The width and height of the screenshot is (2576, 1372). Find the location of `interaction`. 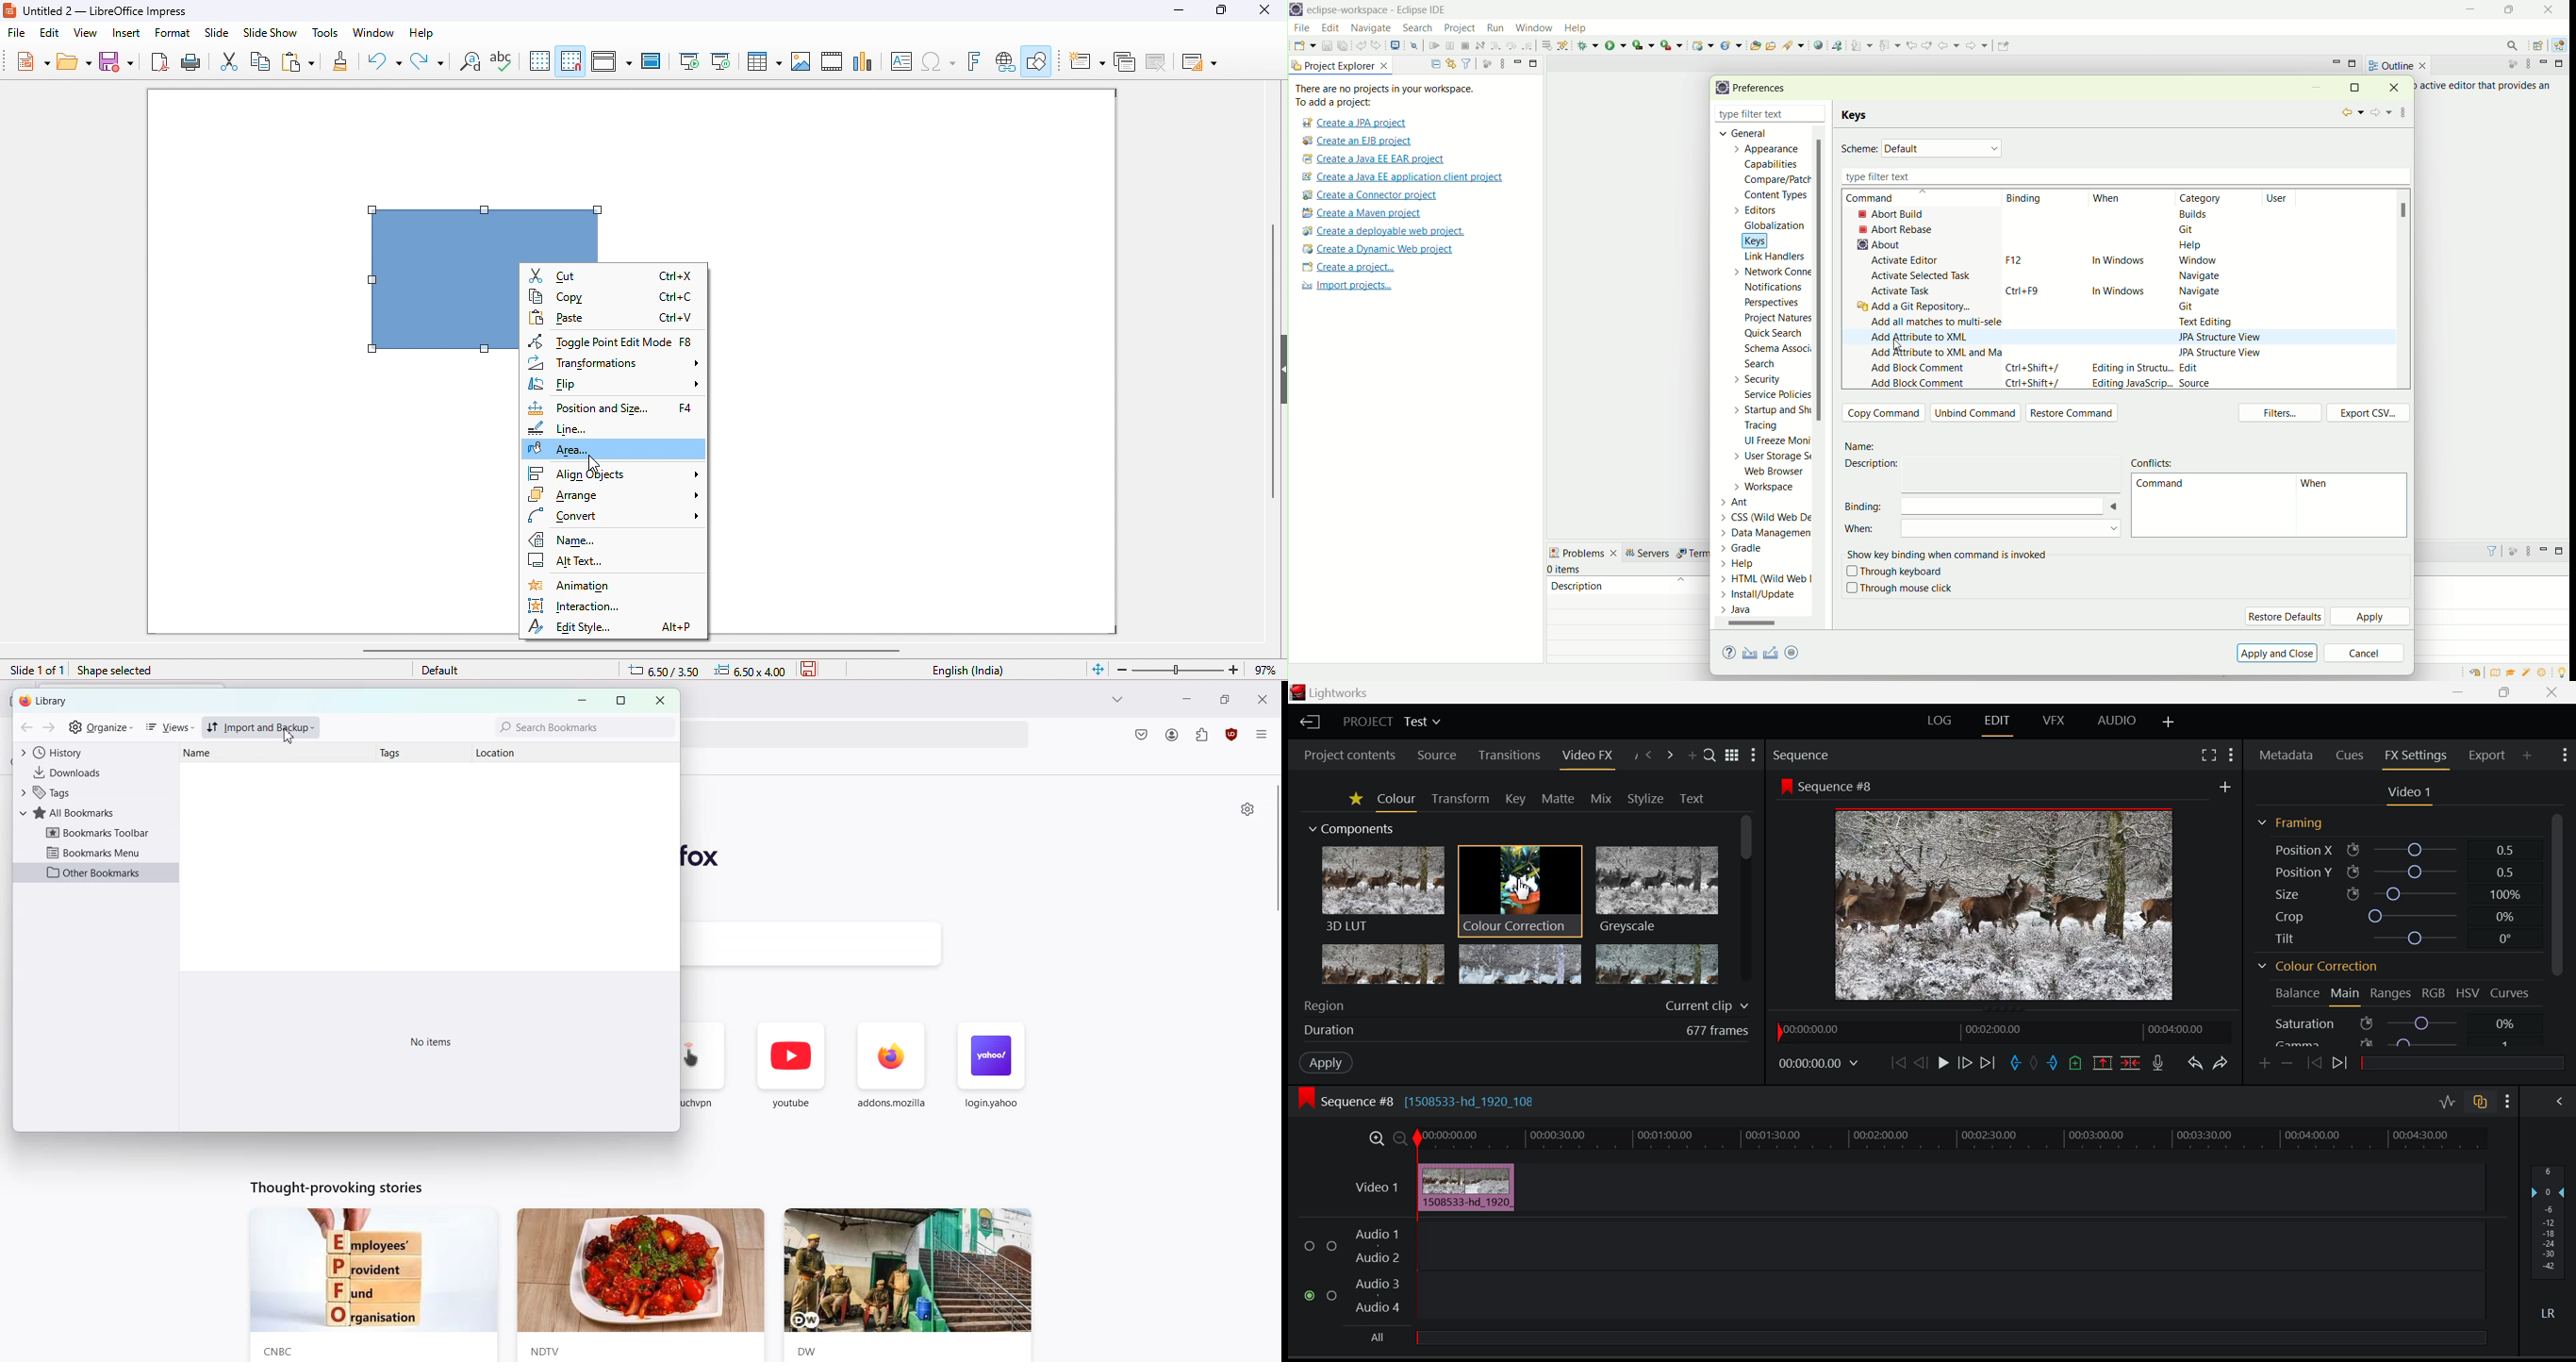

interaction is located at coordinates (603, 606).